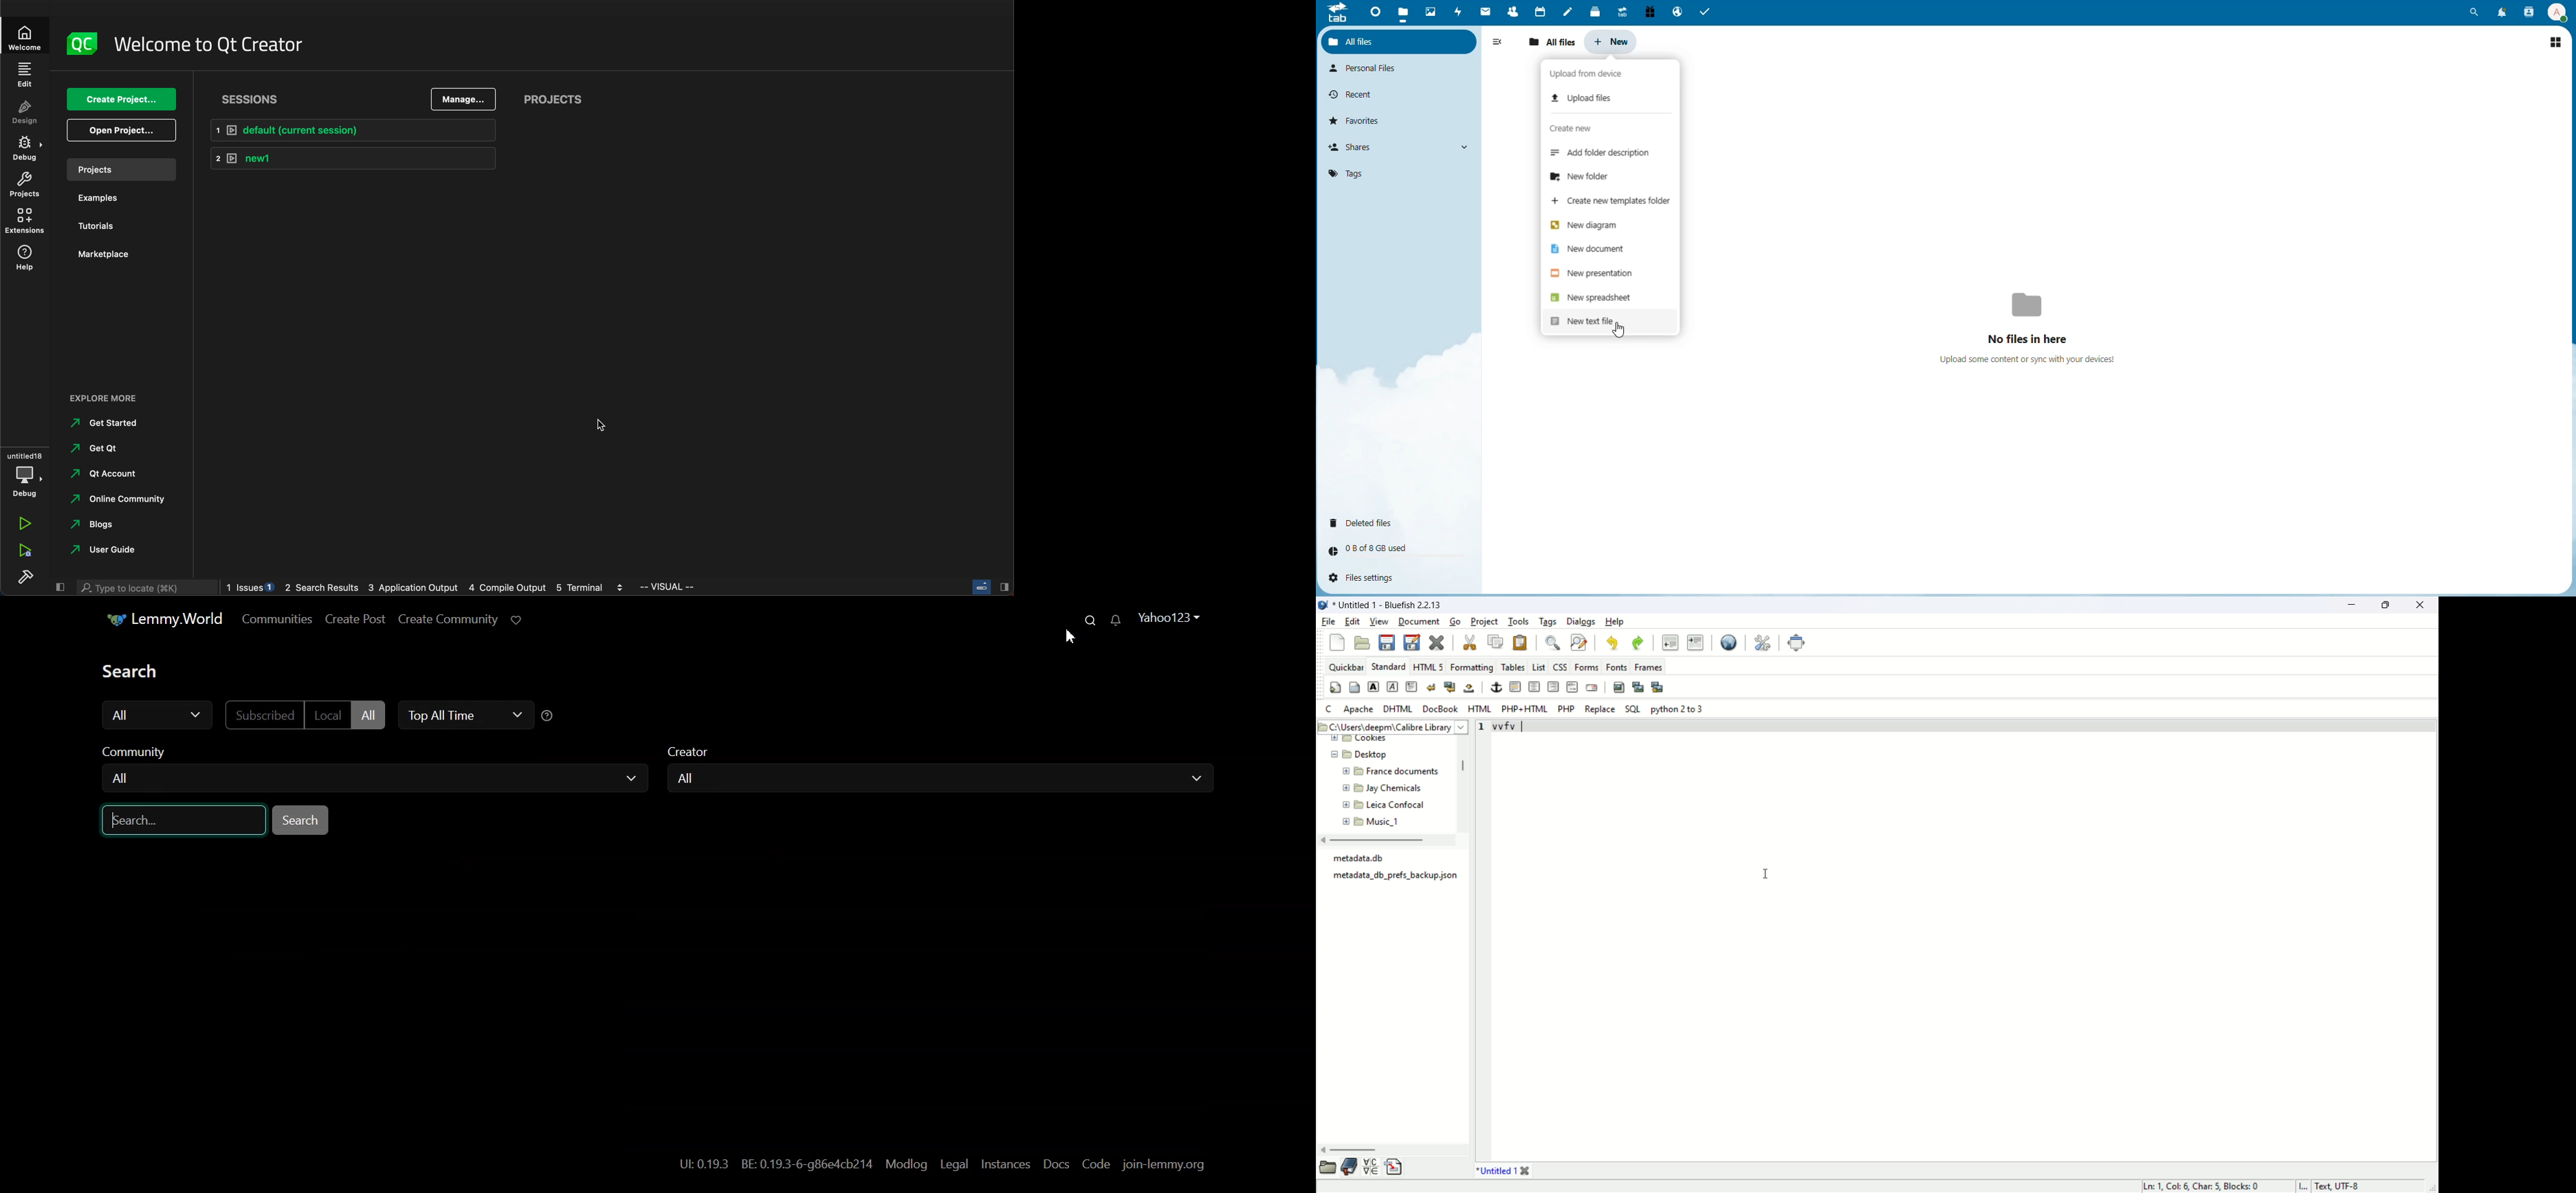  What do you see at coordinates (128, 670) in the screenshot?
I see `Text` at bounding box center [128, 670].